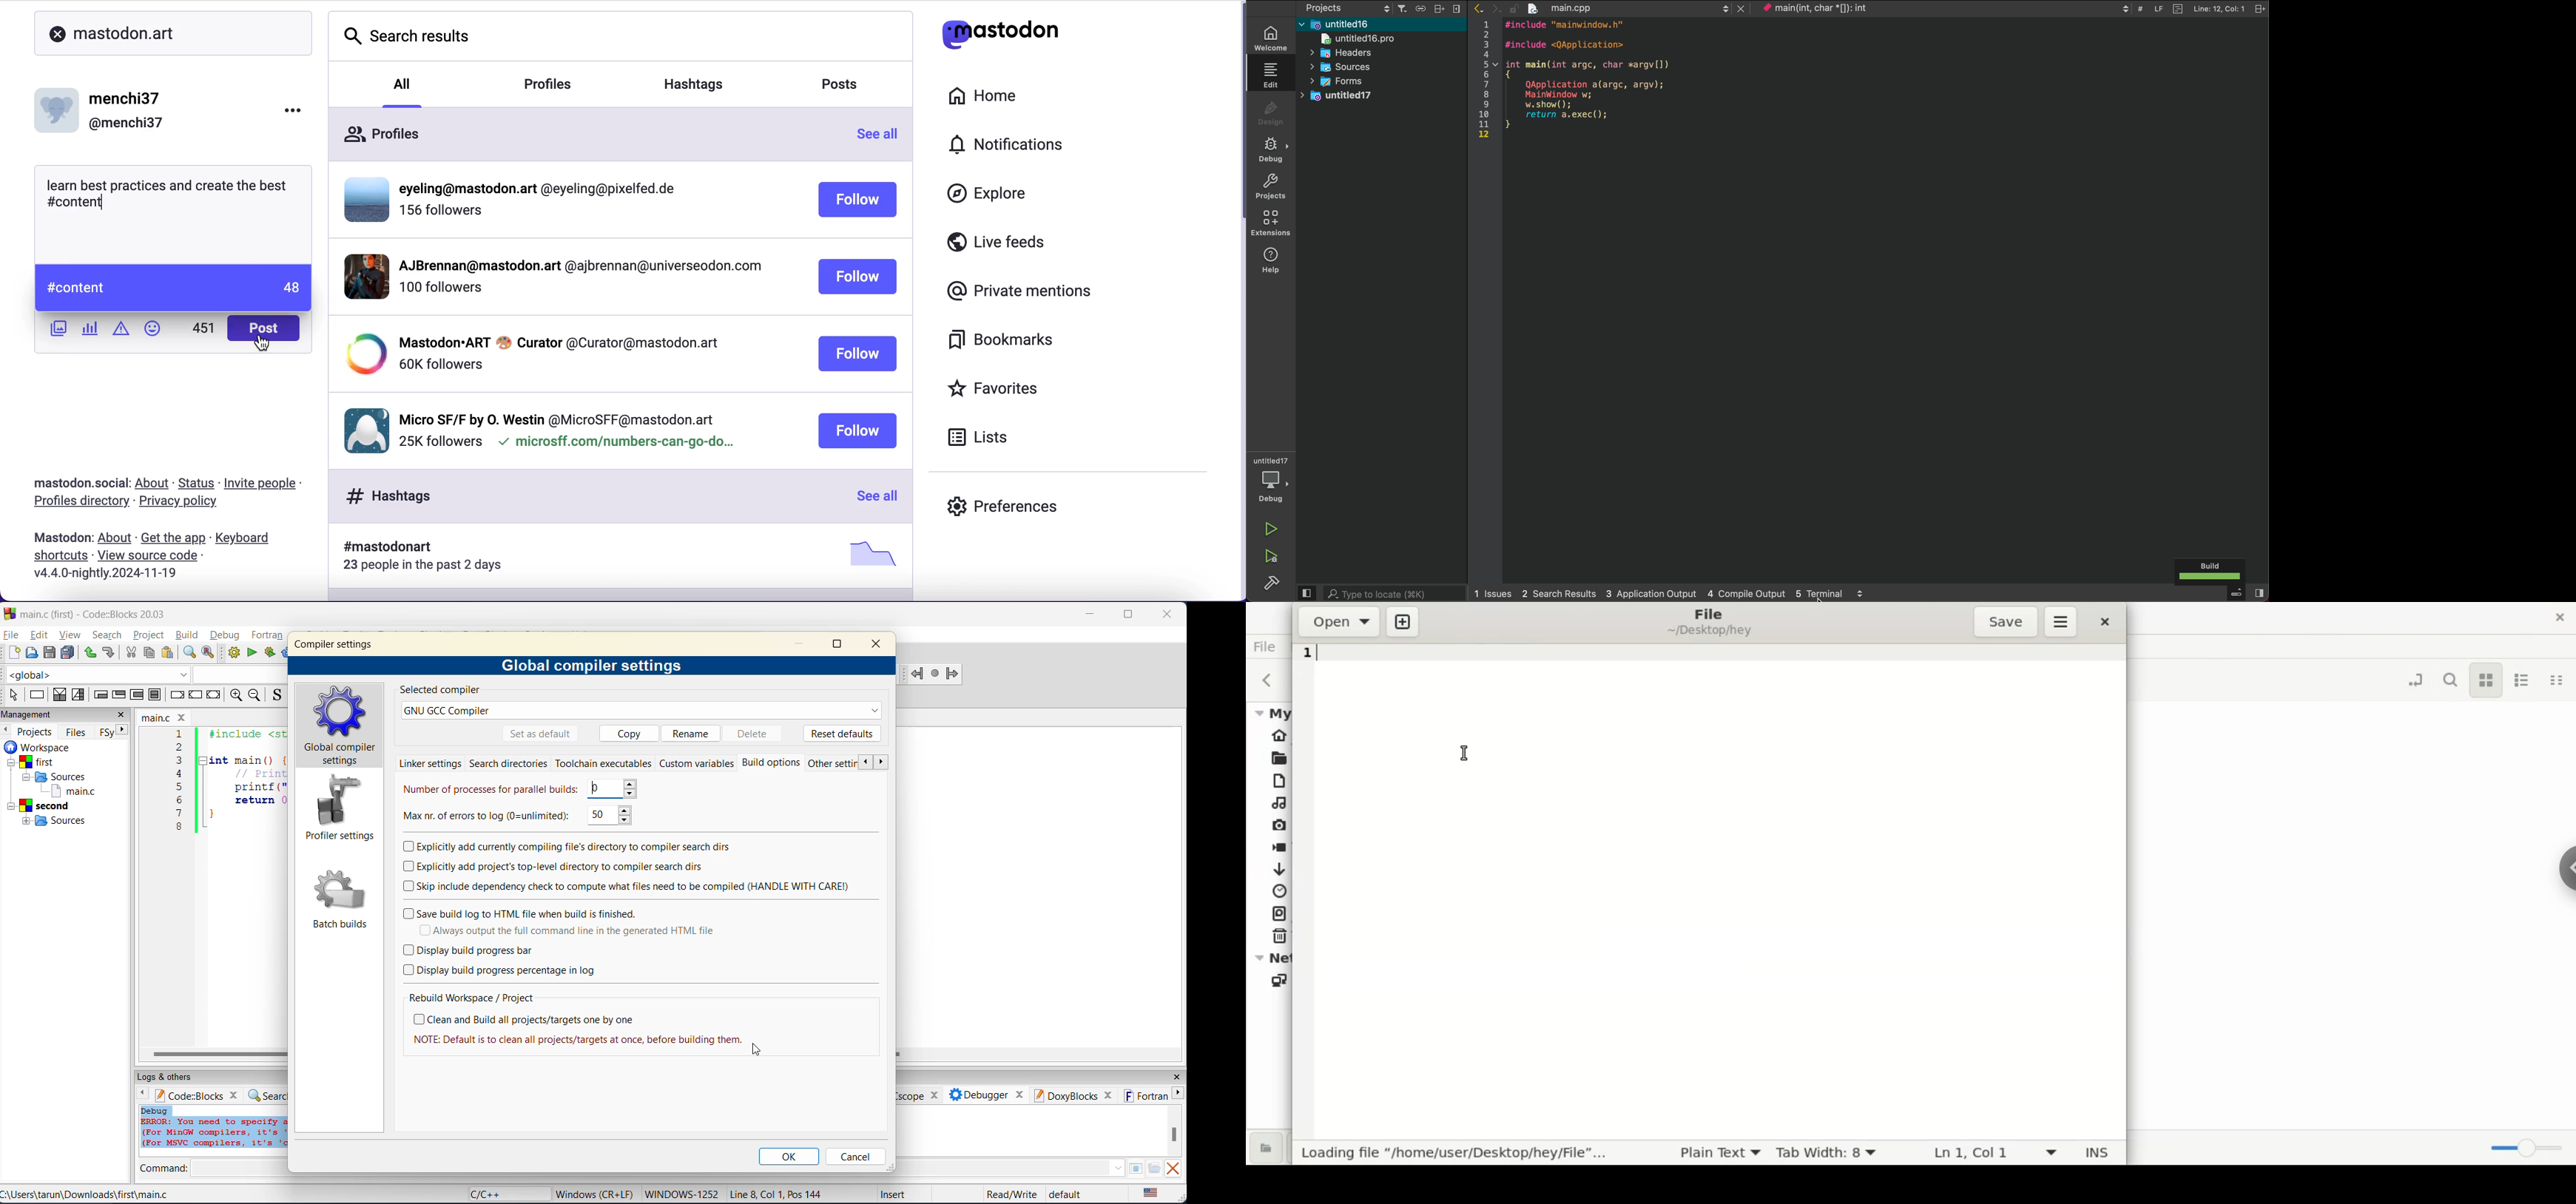 The width and height of the screenshot is (2576, 1204). What do you see at coordinates (340, 896) in the screenshot?
I see `Batch builds` at bounding box center [340, 896].